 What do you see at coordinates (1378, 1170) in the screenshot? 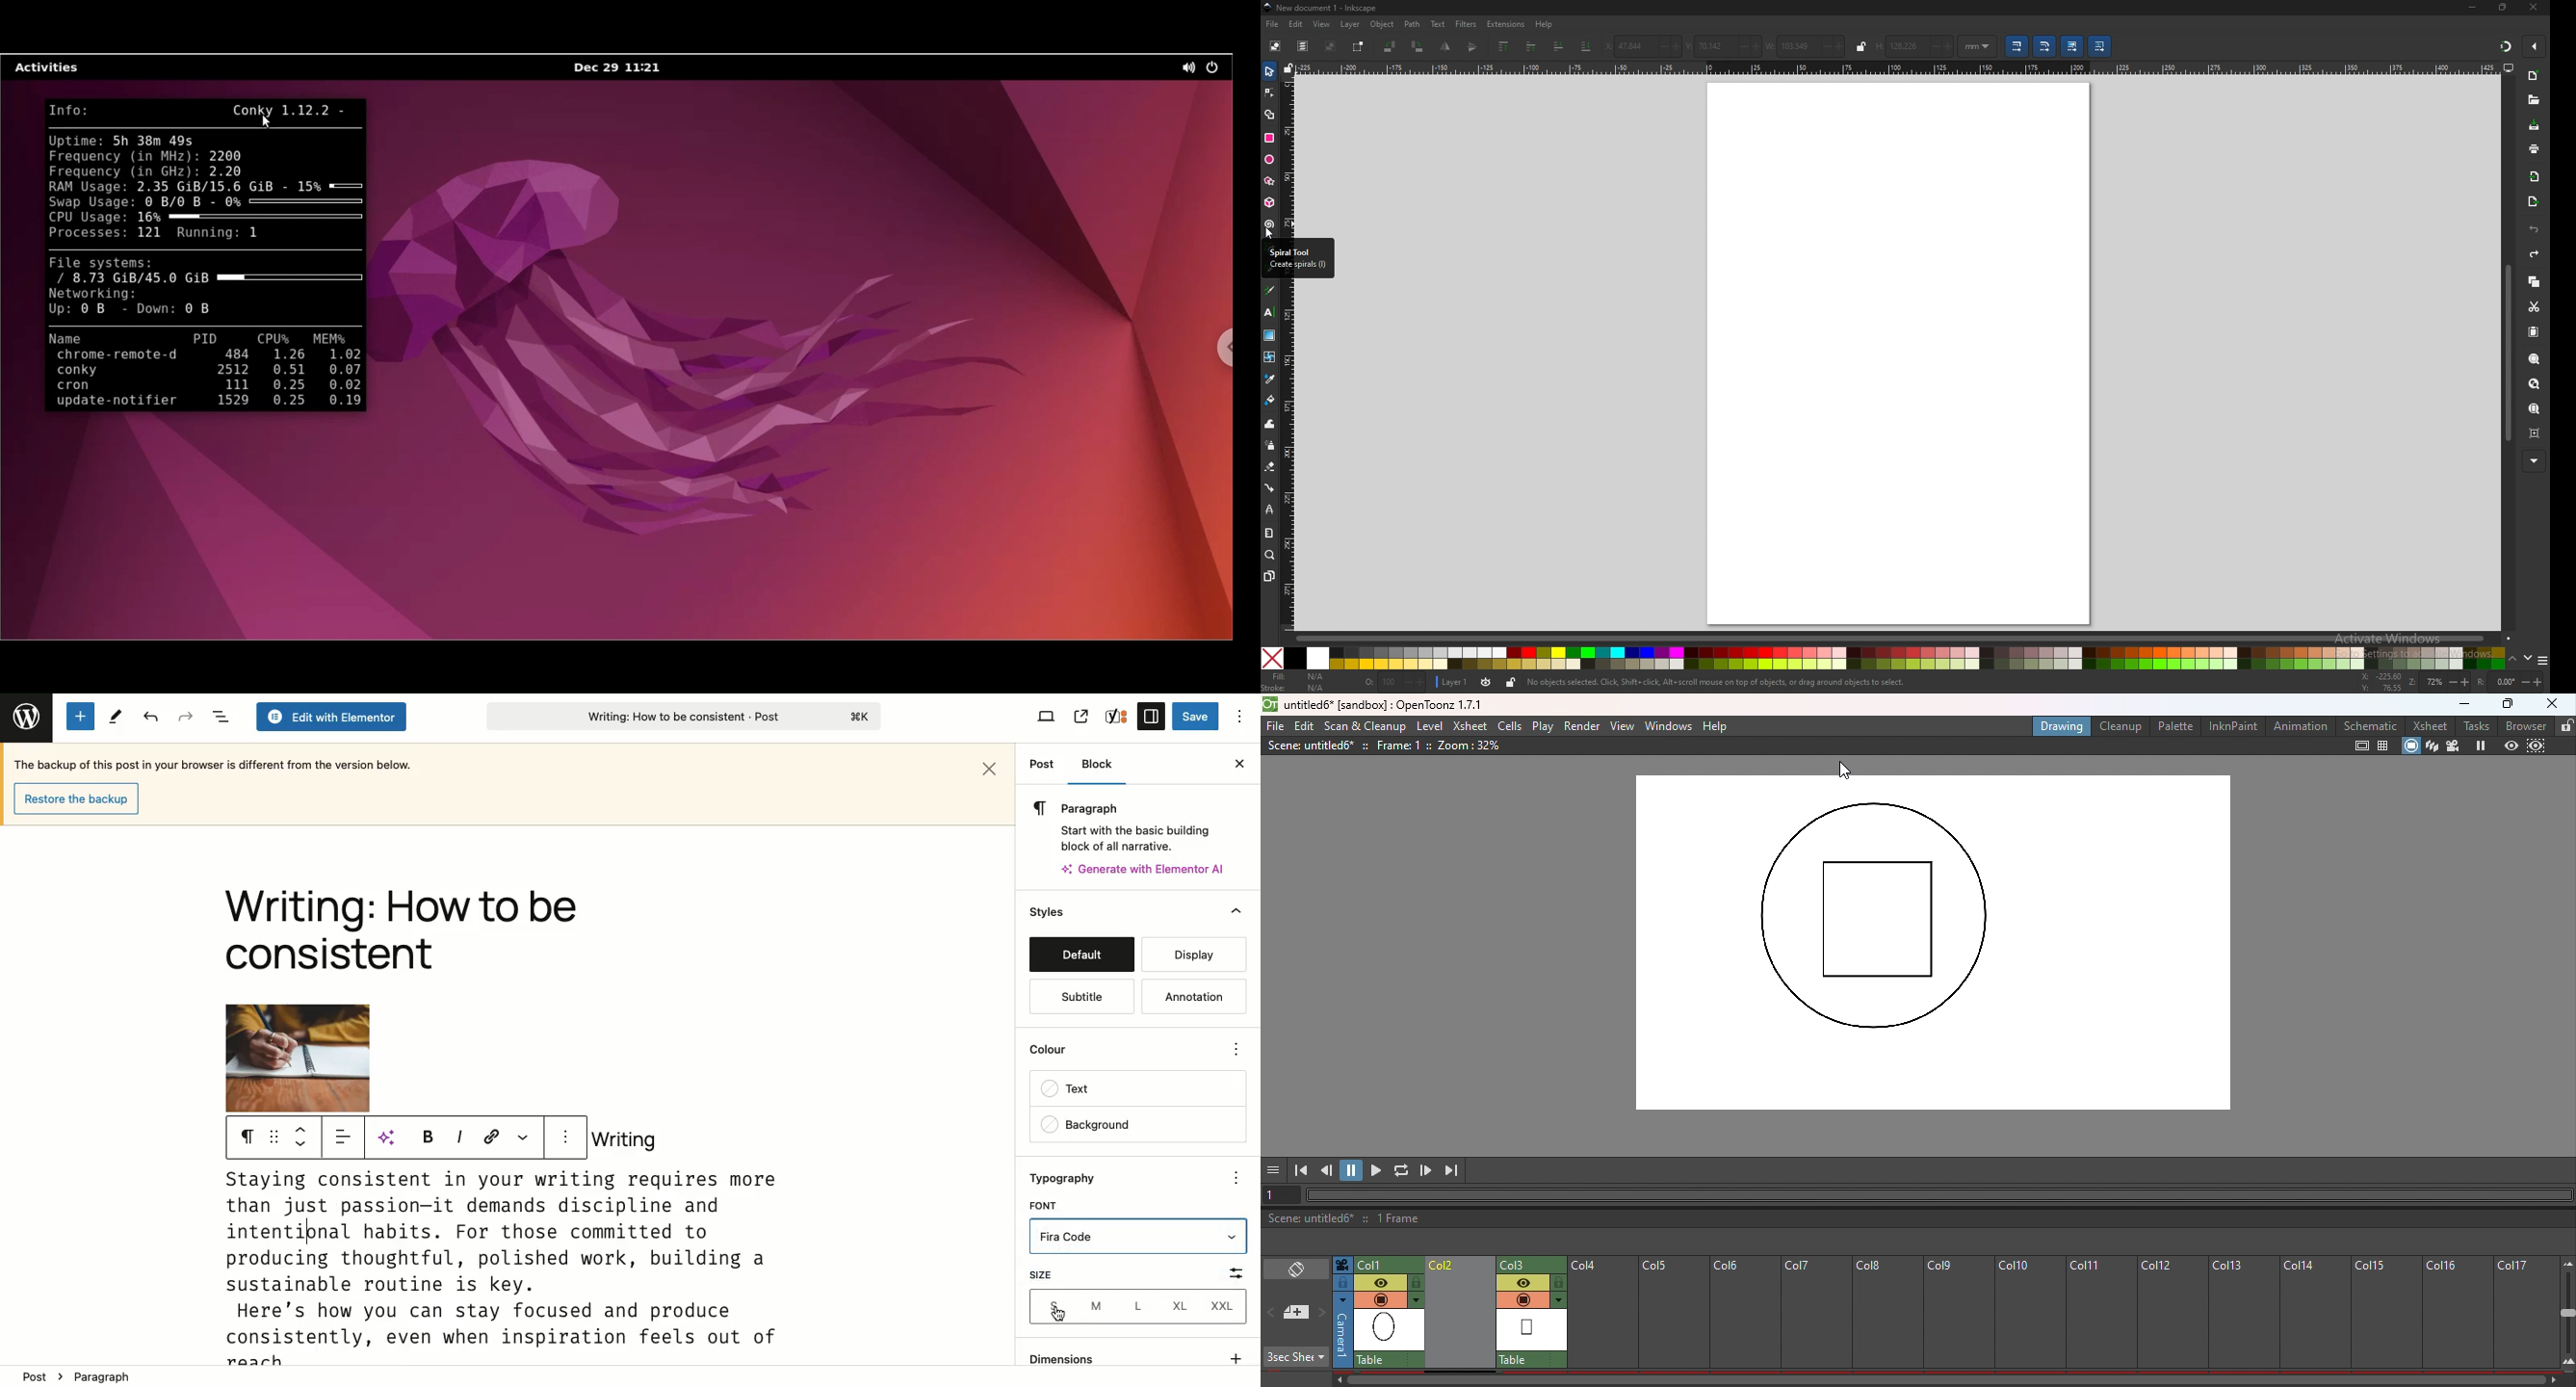
I see `Play` at bounding box center [1378, 1170].